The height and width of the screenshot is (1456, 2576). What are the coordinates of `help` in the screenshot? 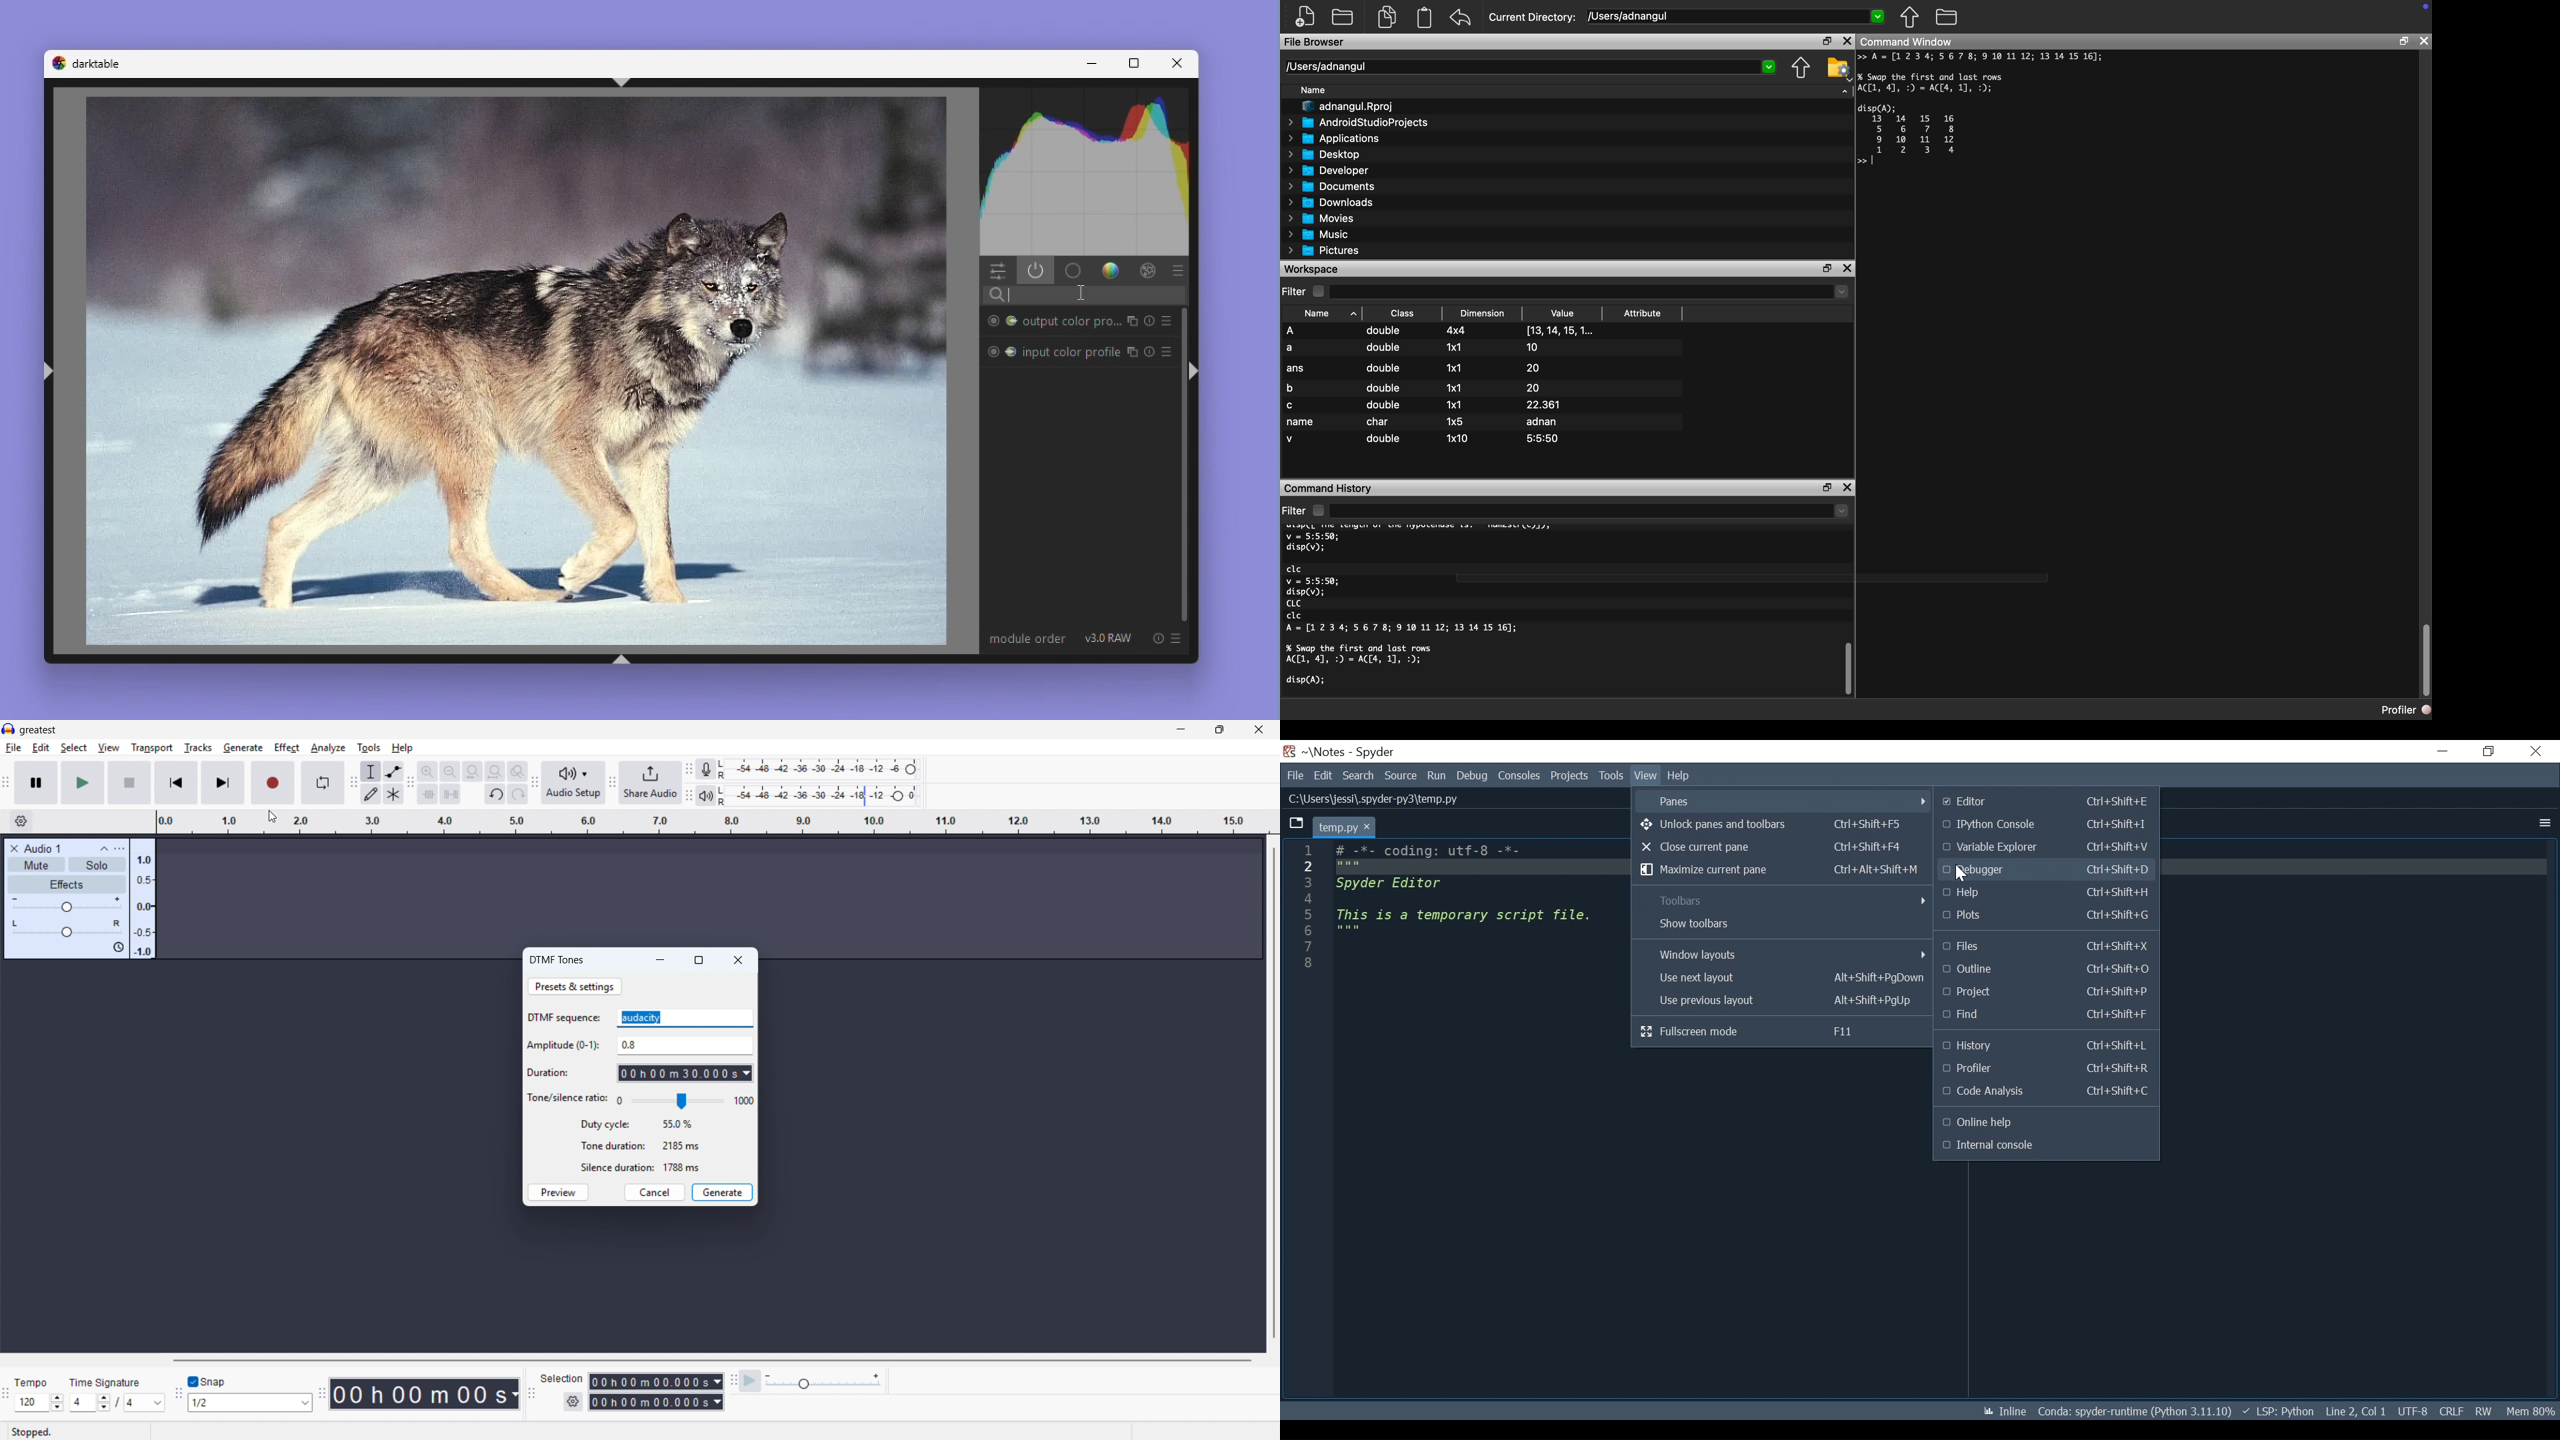 It's located at (403, 748).